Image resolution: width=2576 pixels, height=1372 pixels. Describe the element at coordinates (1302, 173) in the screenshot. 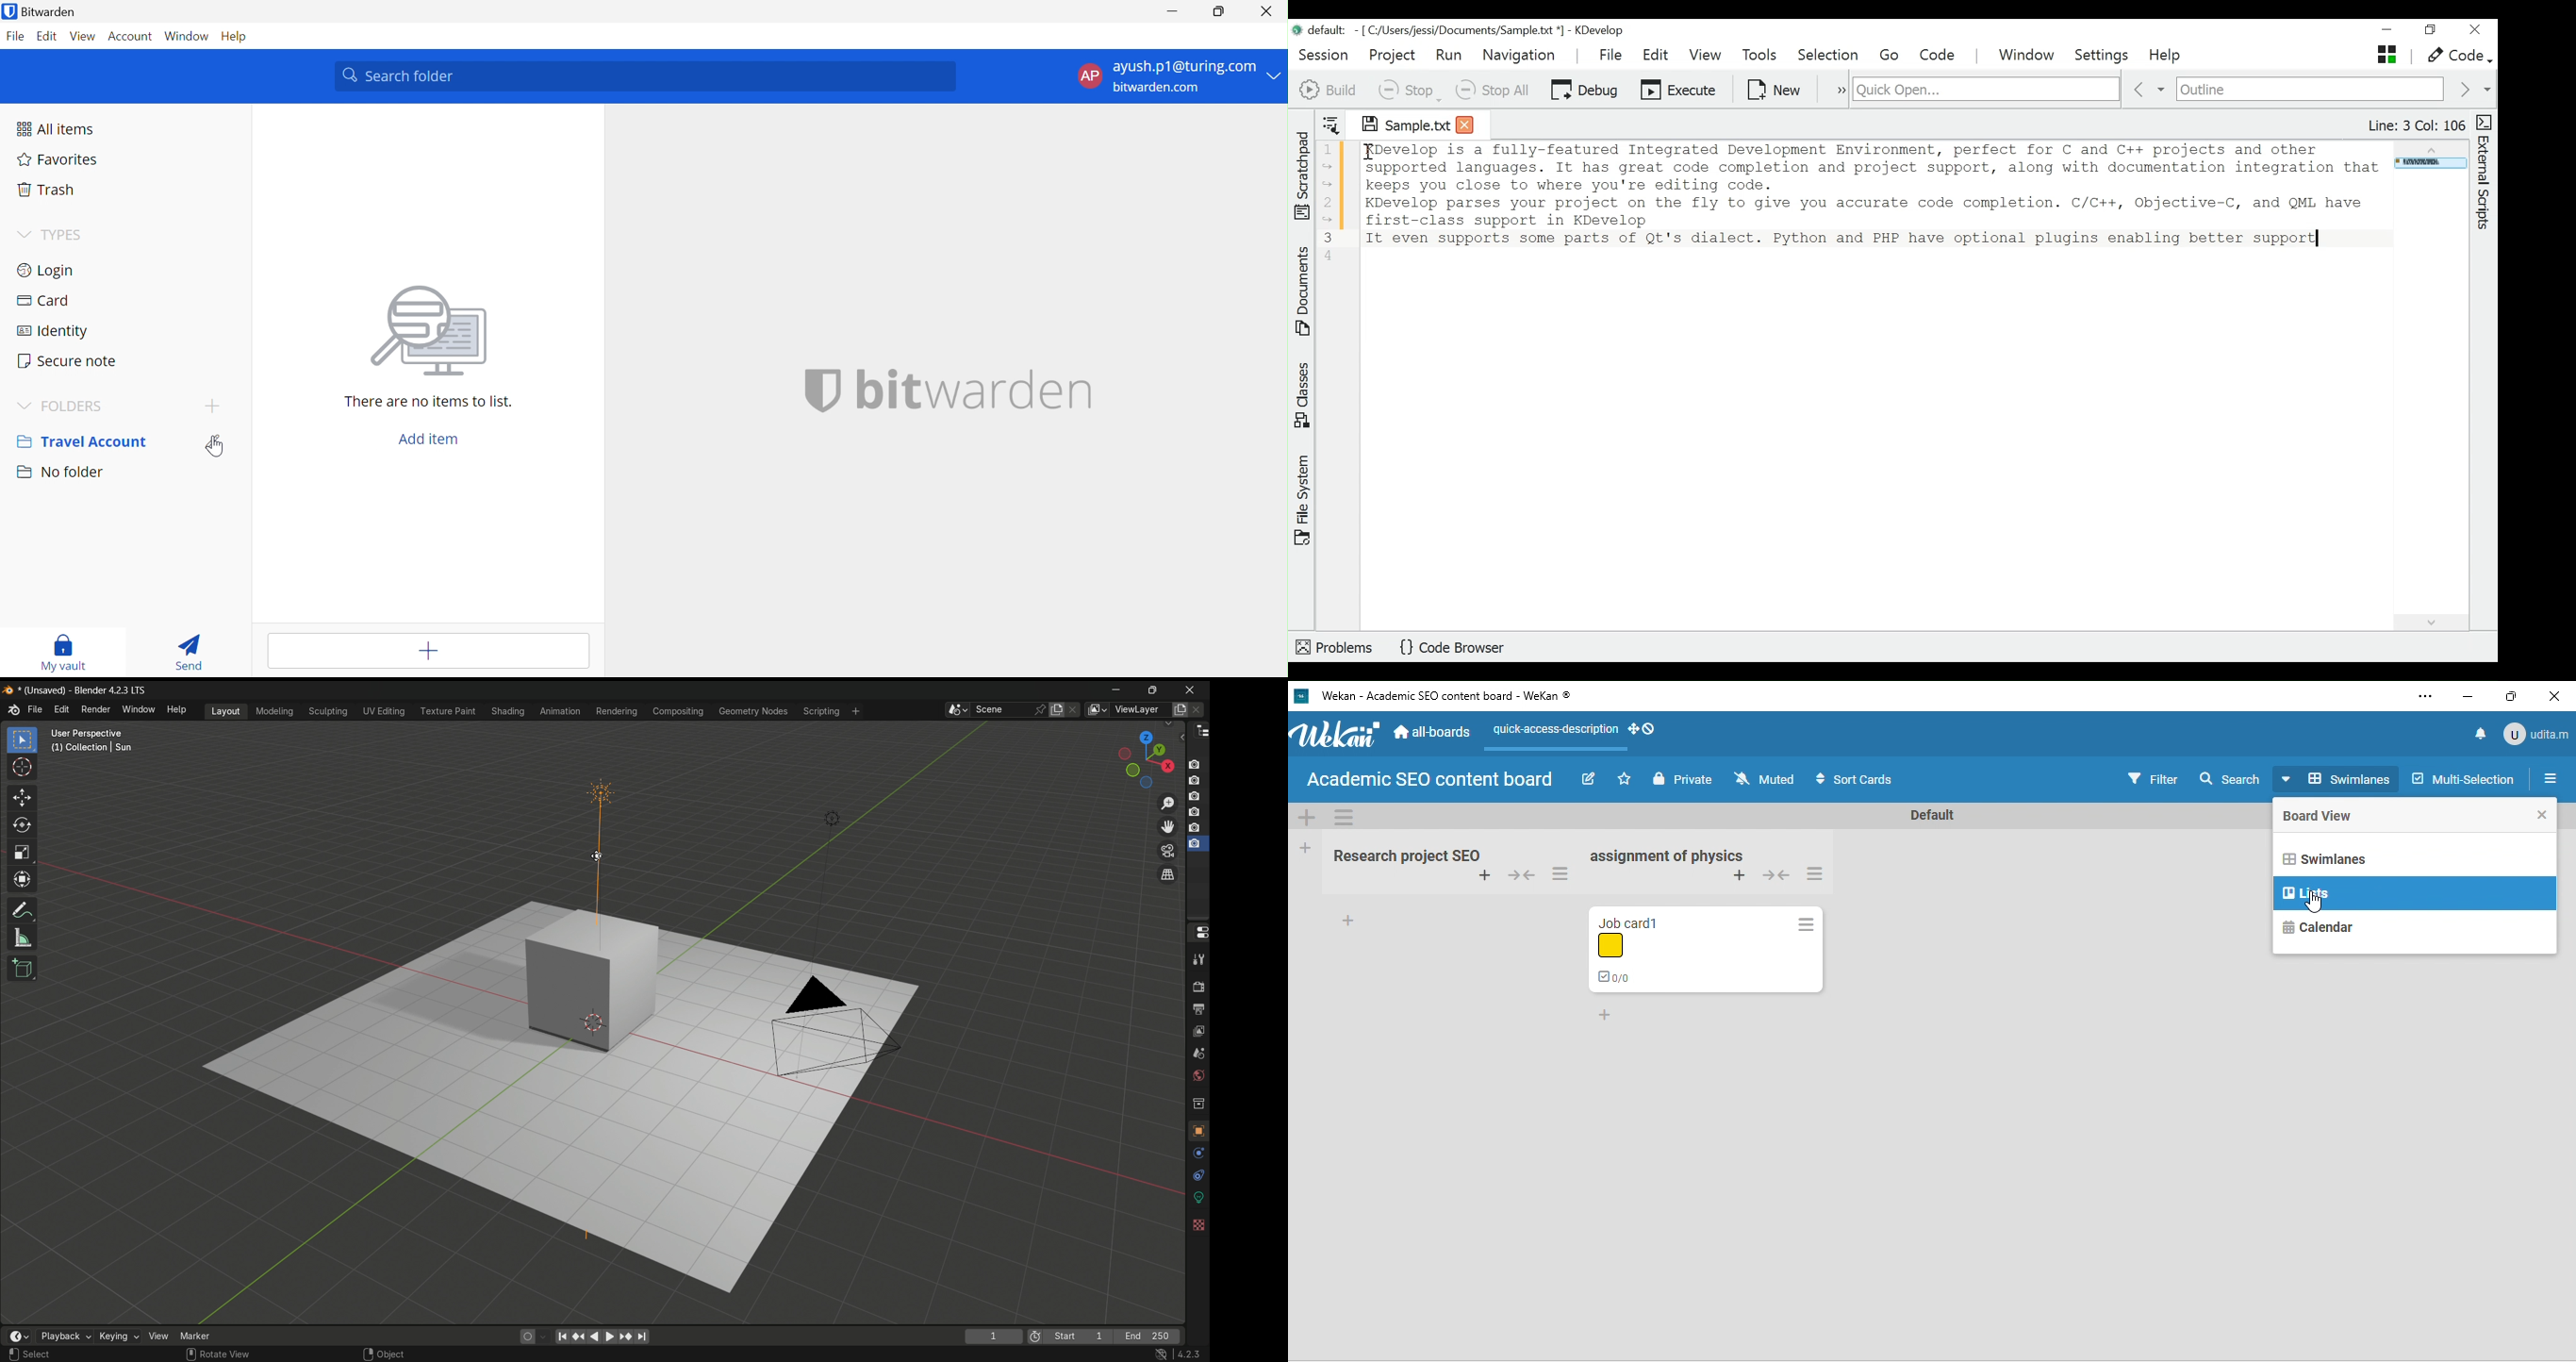

I see `Scratchpad` at that location.